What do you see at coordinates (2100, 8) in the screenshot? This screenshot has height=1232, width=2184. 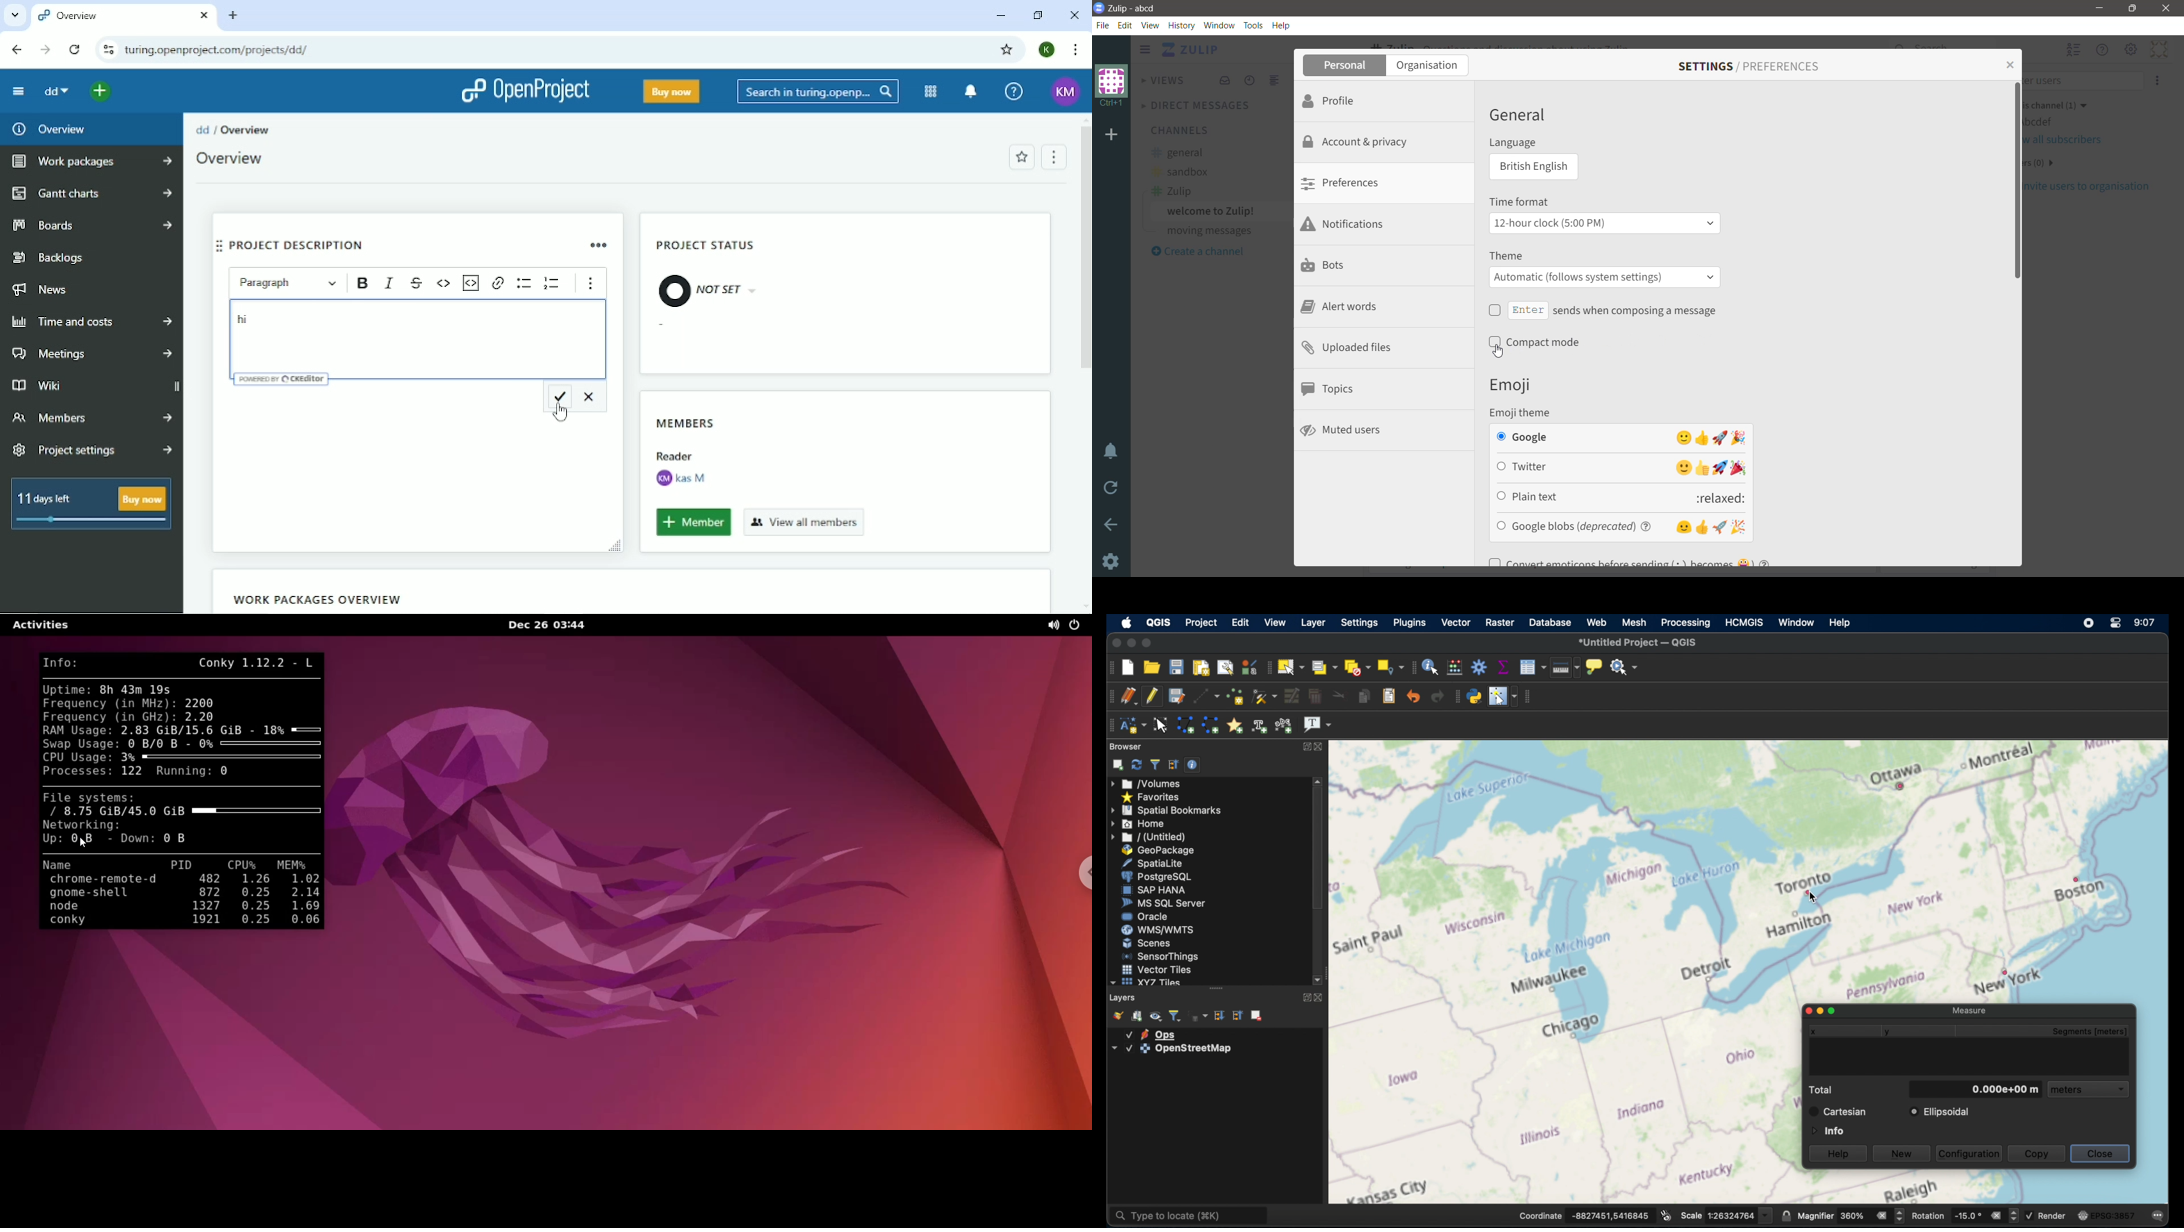 I see `Minimize` at bounding box center [2100, 8].